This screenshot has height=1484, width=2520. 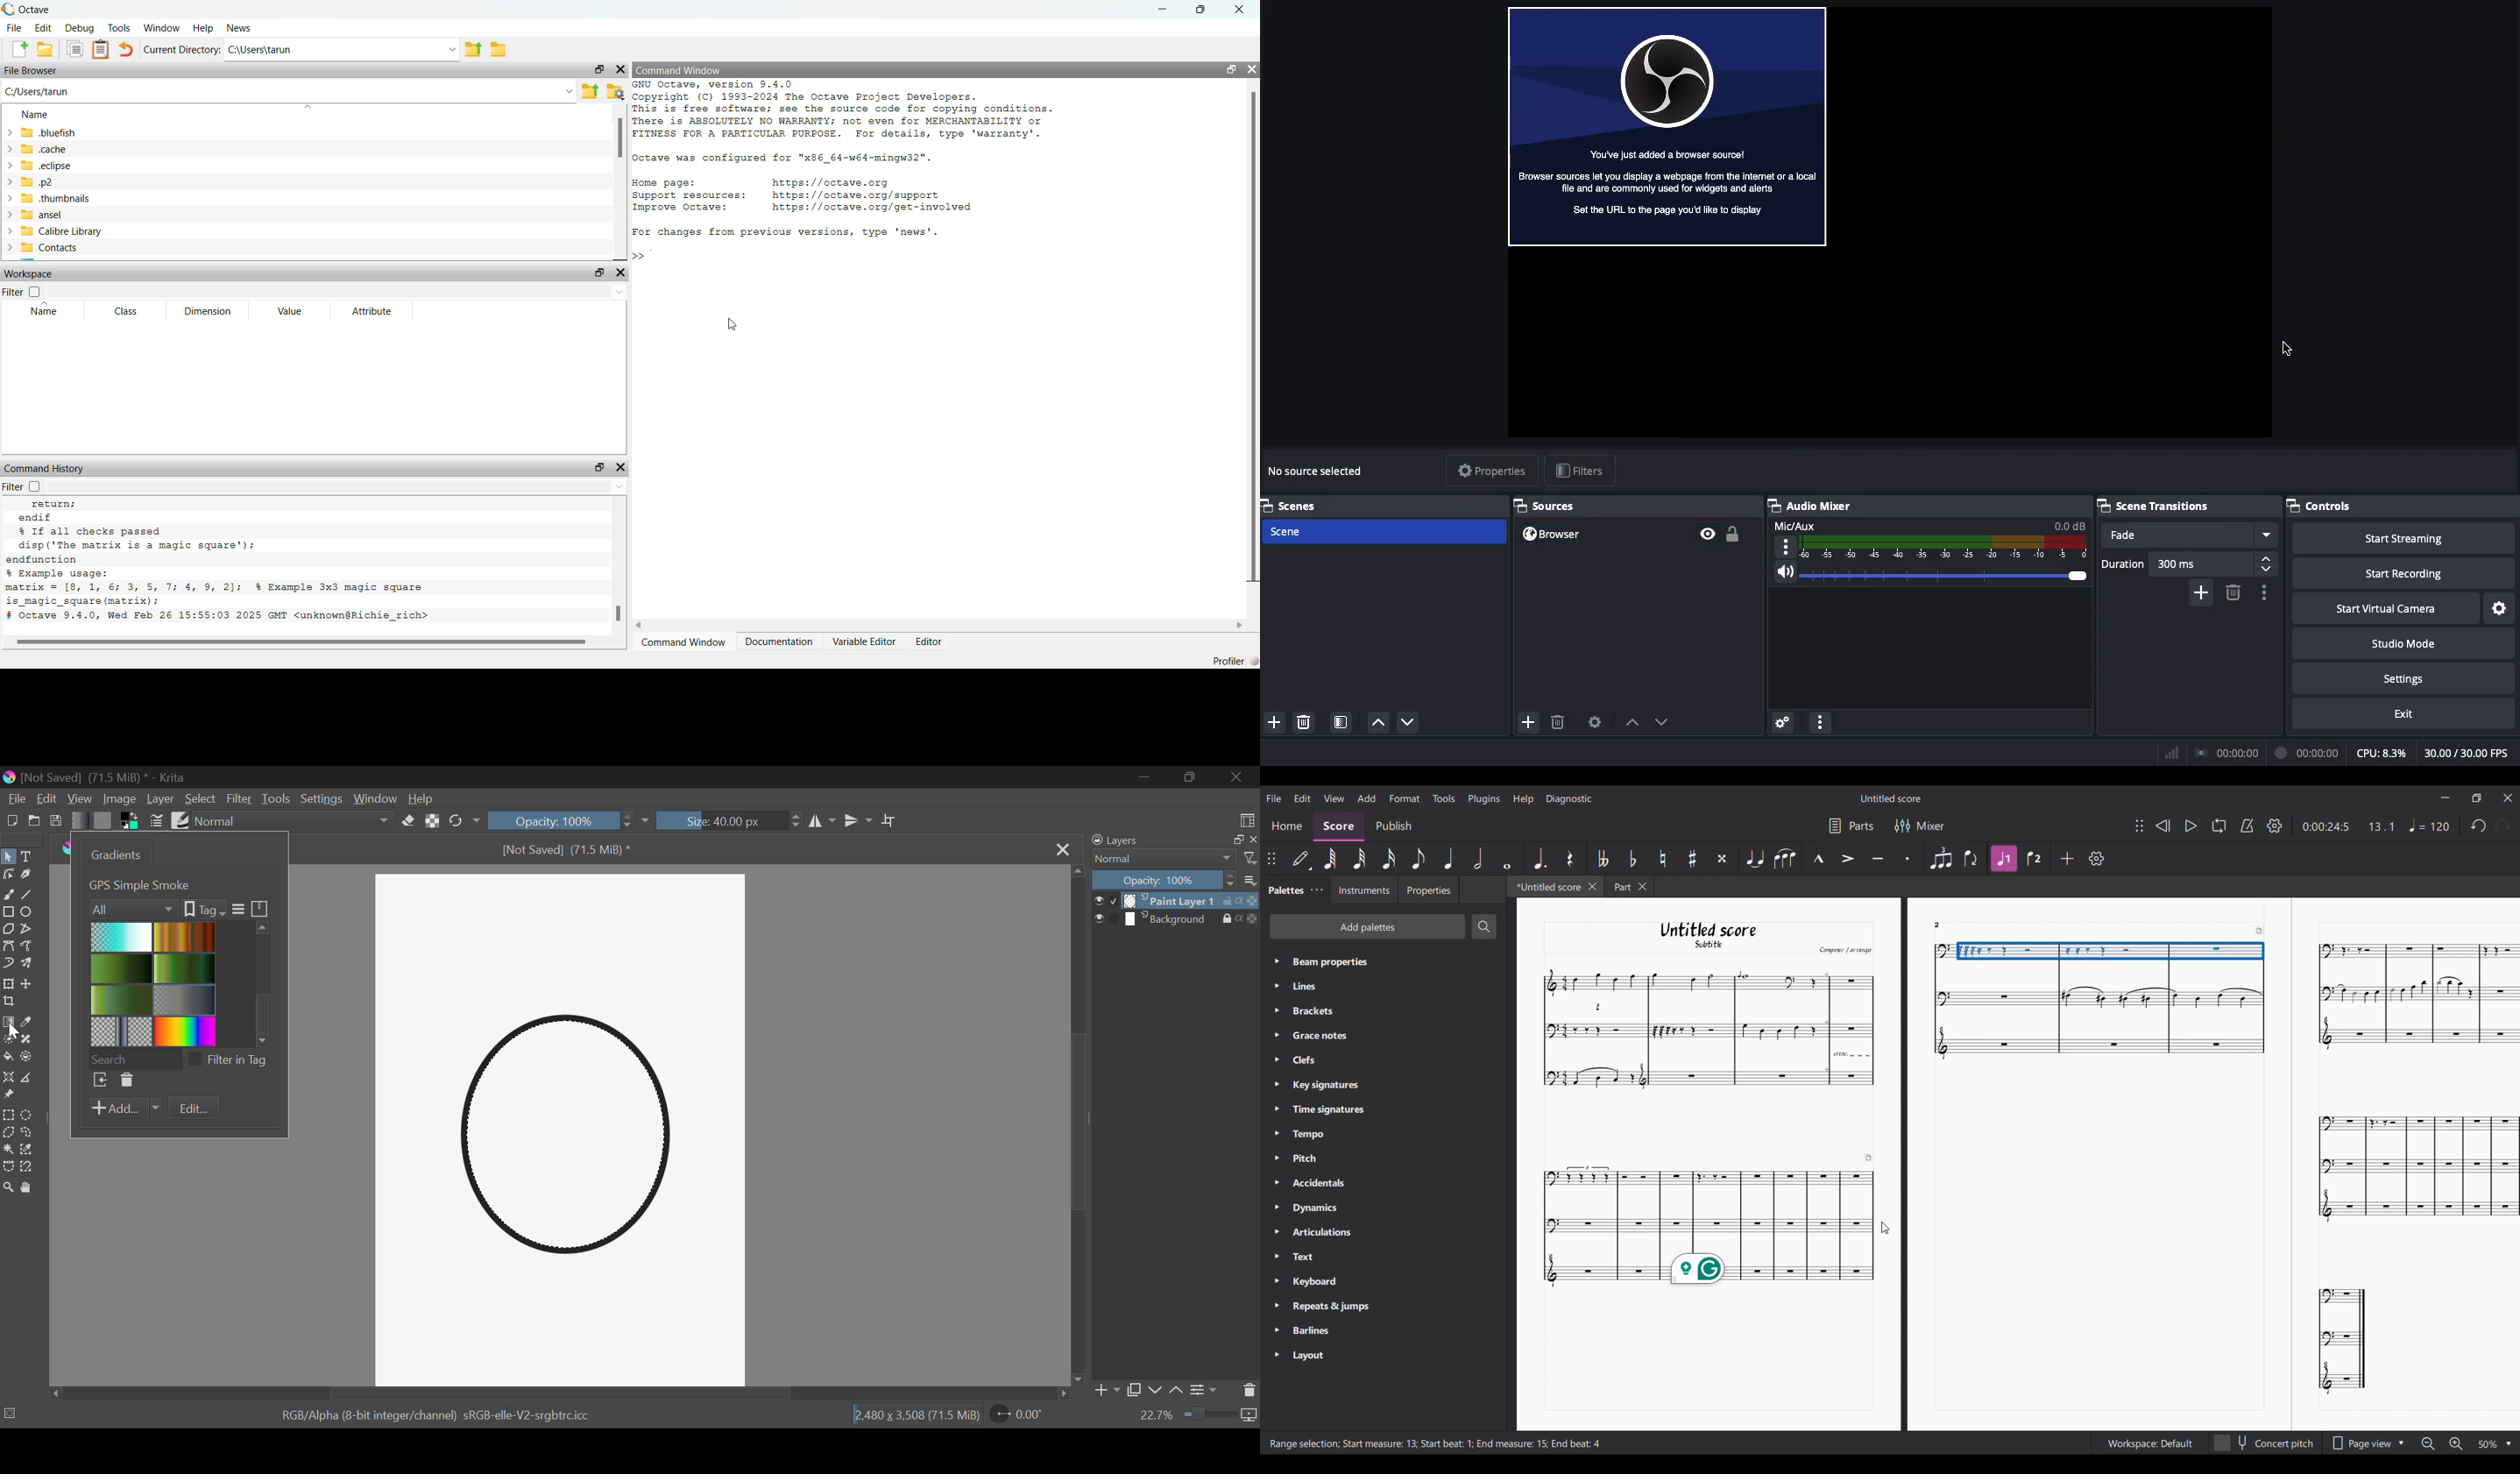 What do you see at coordinates (9, 1096) in the screenshot?
I see `Reference Images` at bounding box center [9, 1096].